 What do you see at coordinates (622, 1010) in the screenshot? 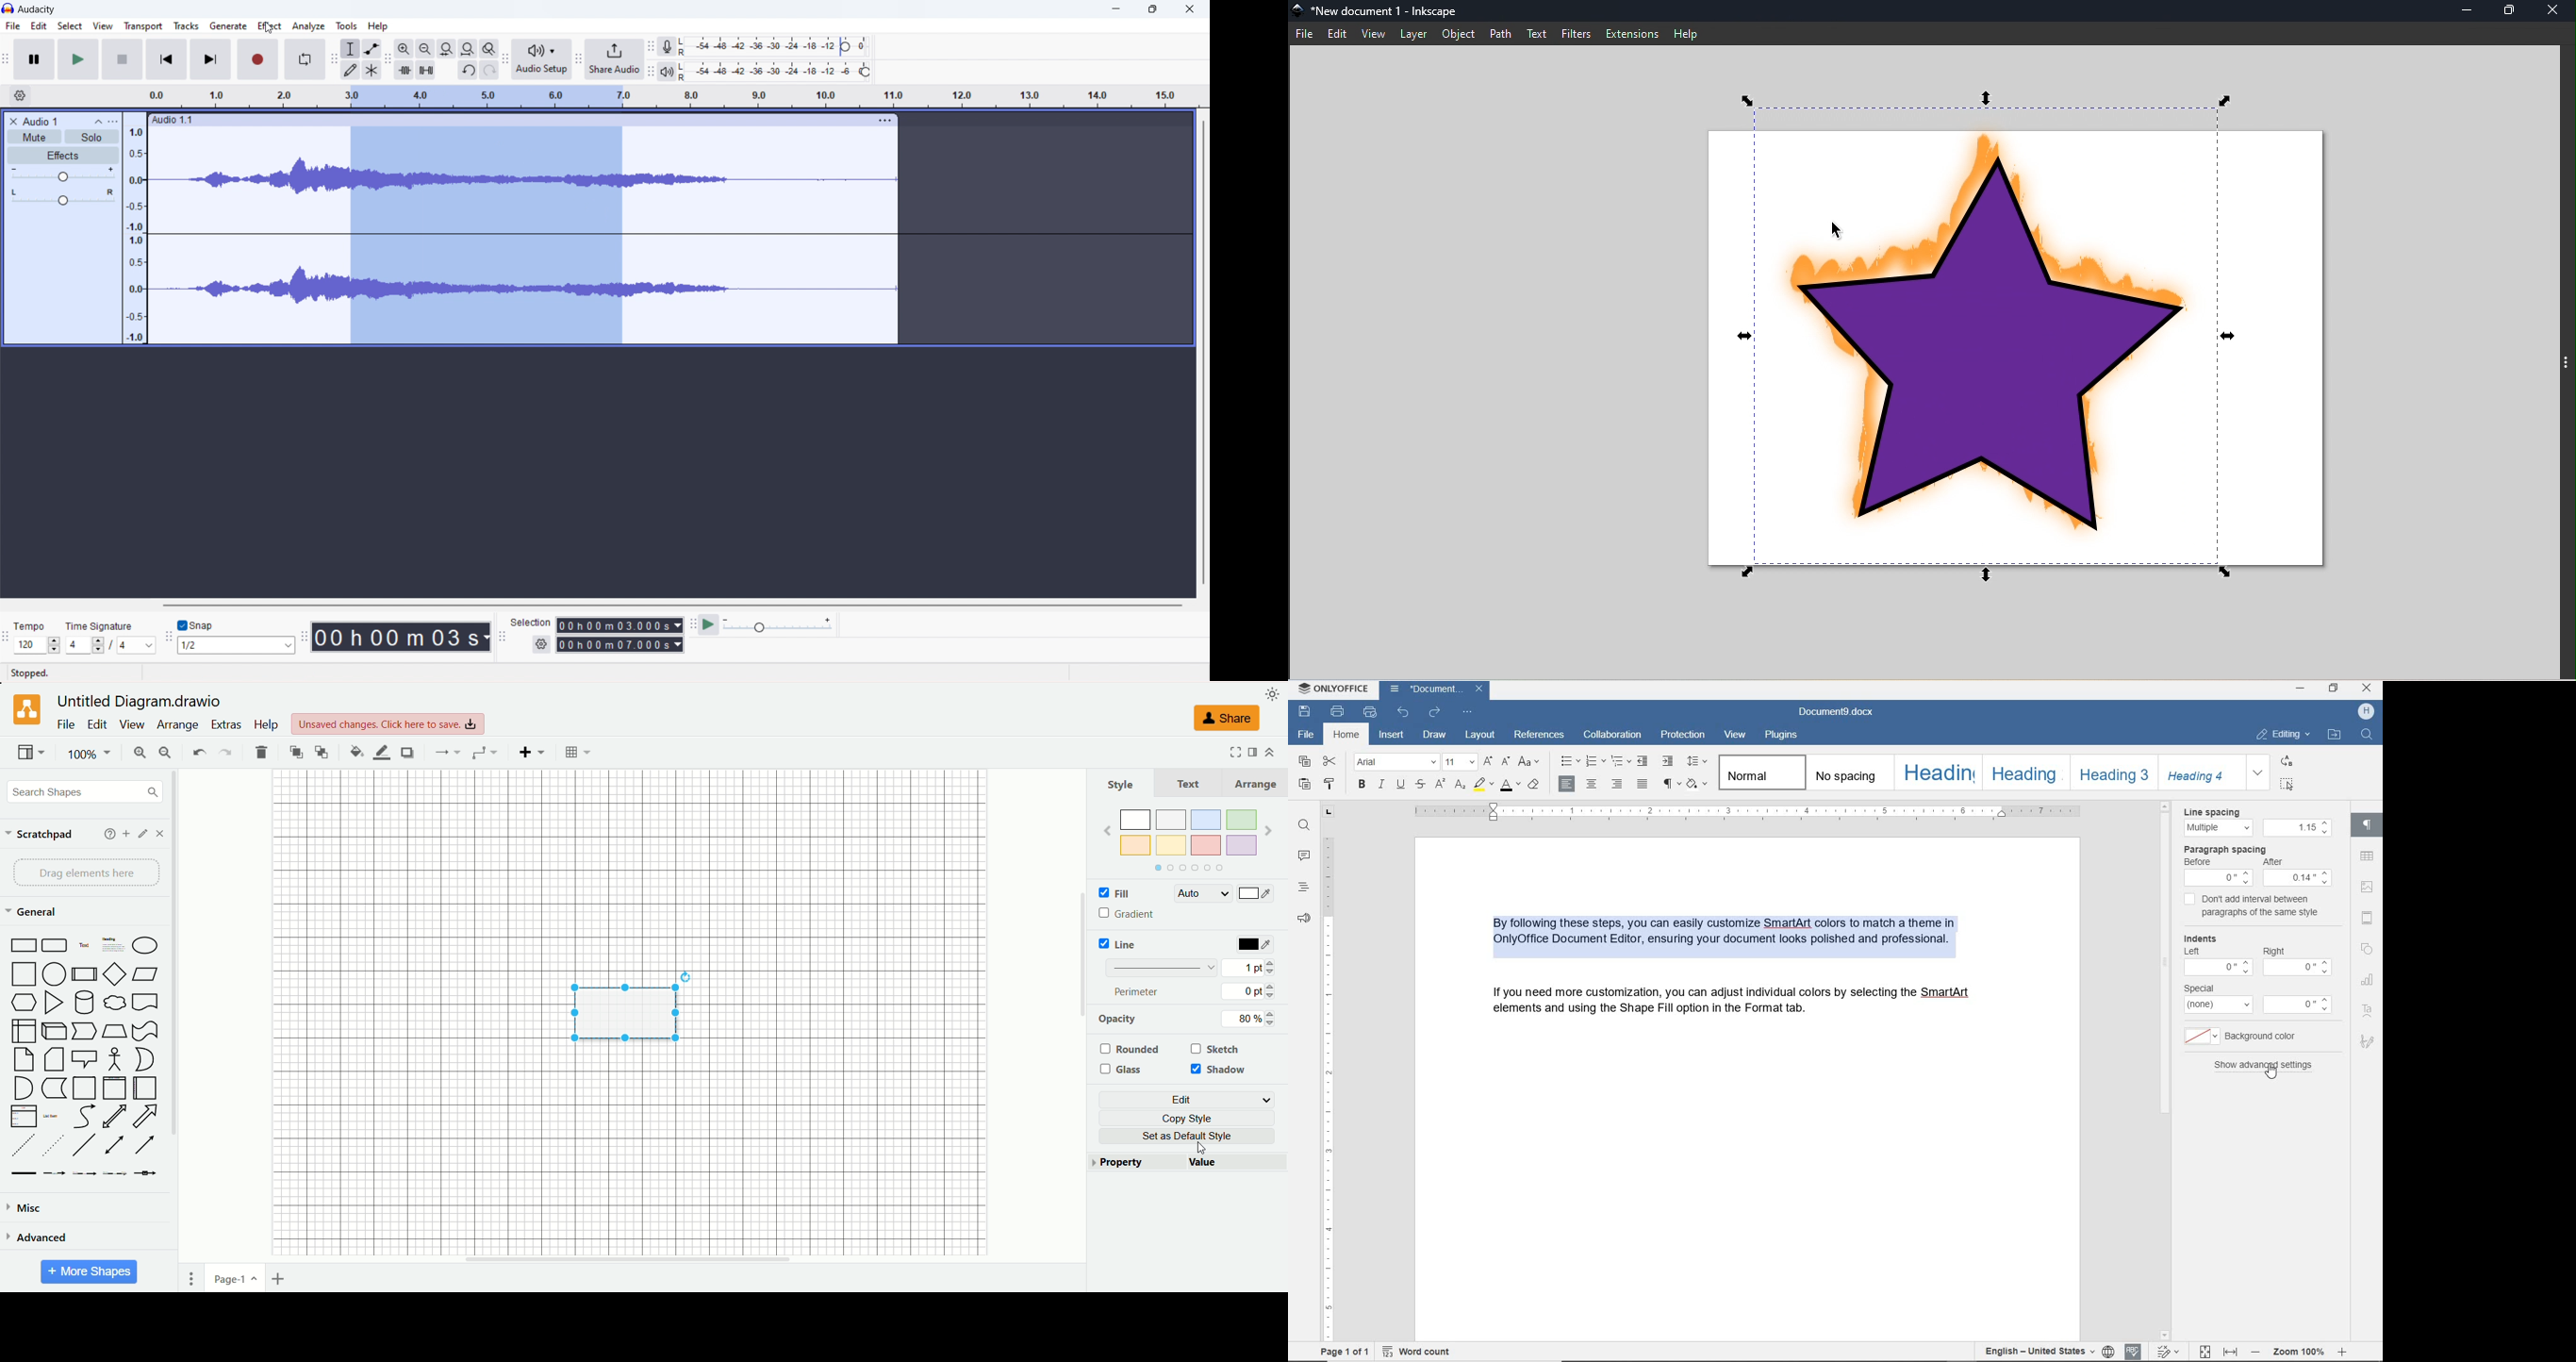
I see `shape` at bounding box center [622, 1010].